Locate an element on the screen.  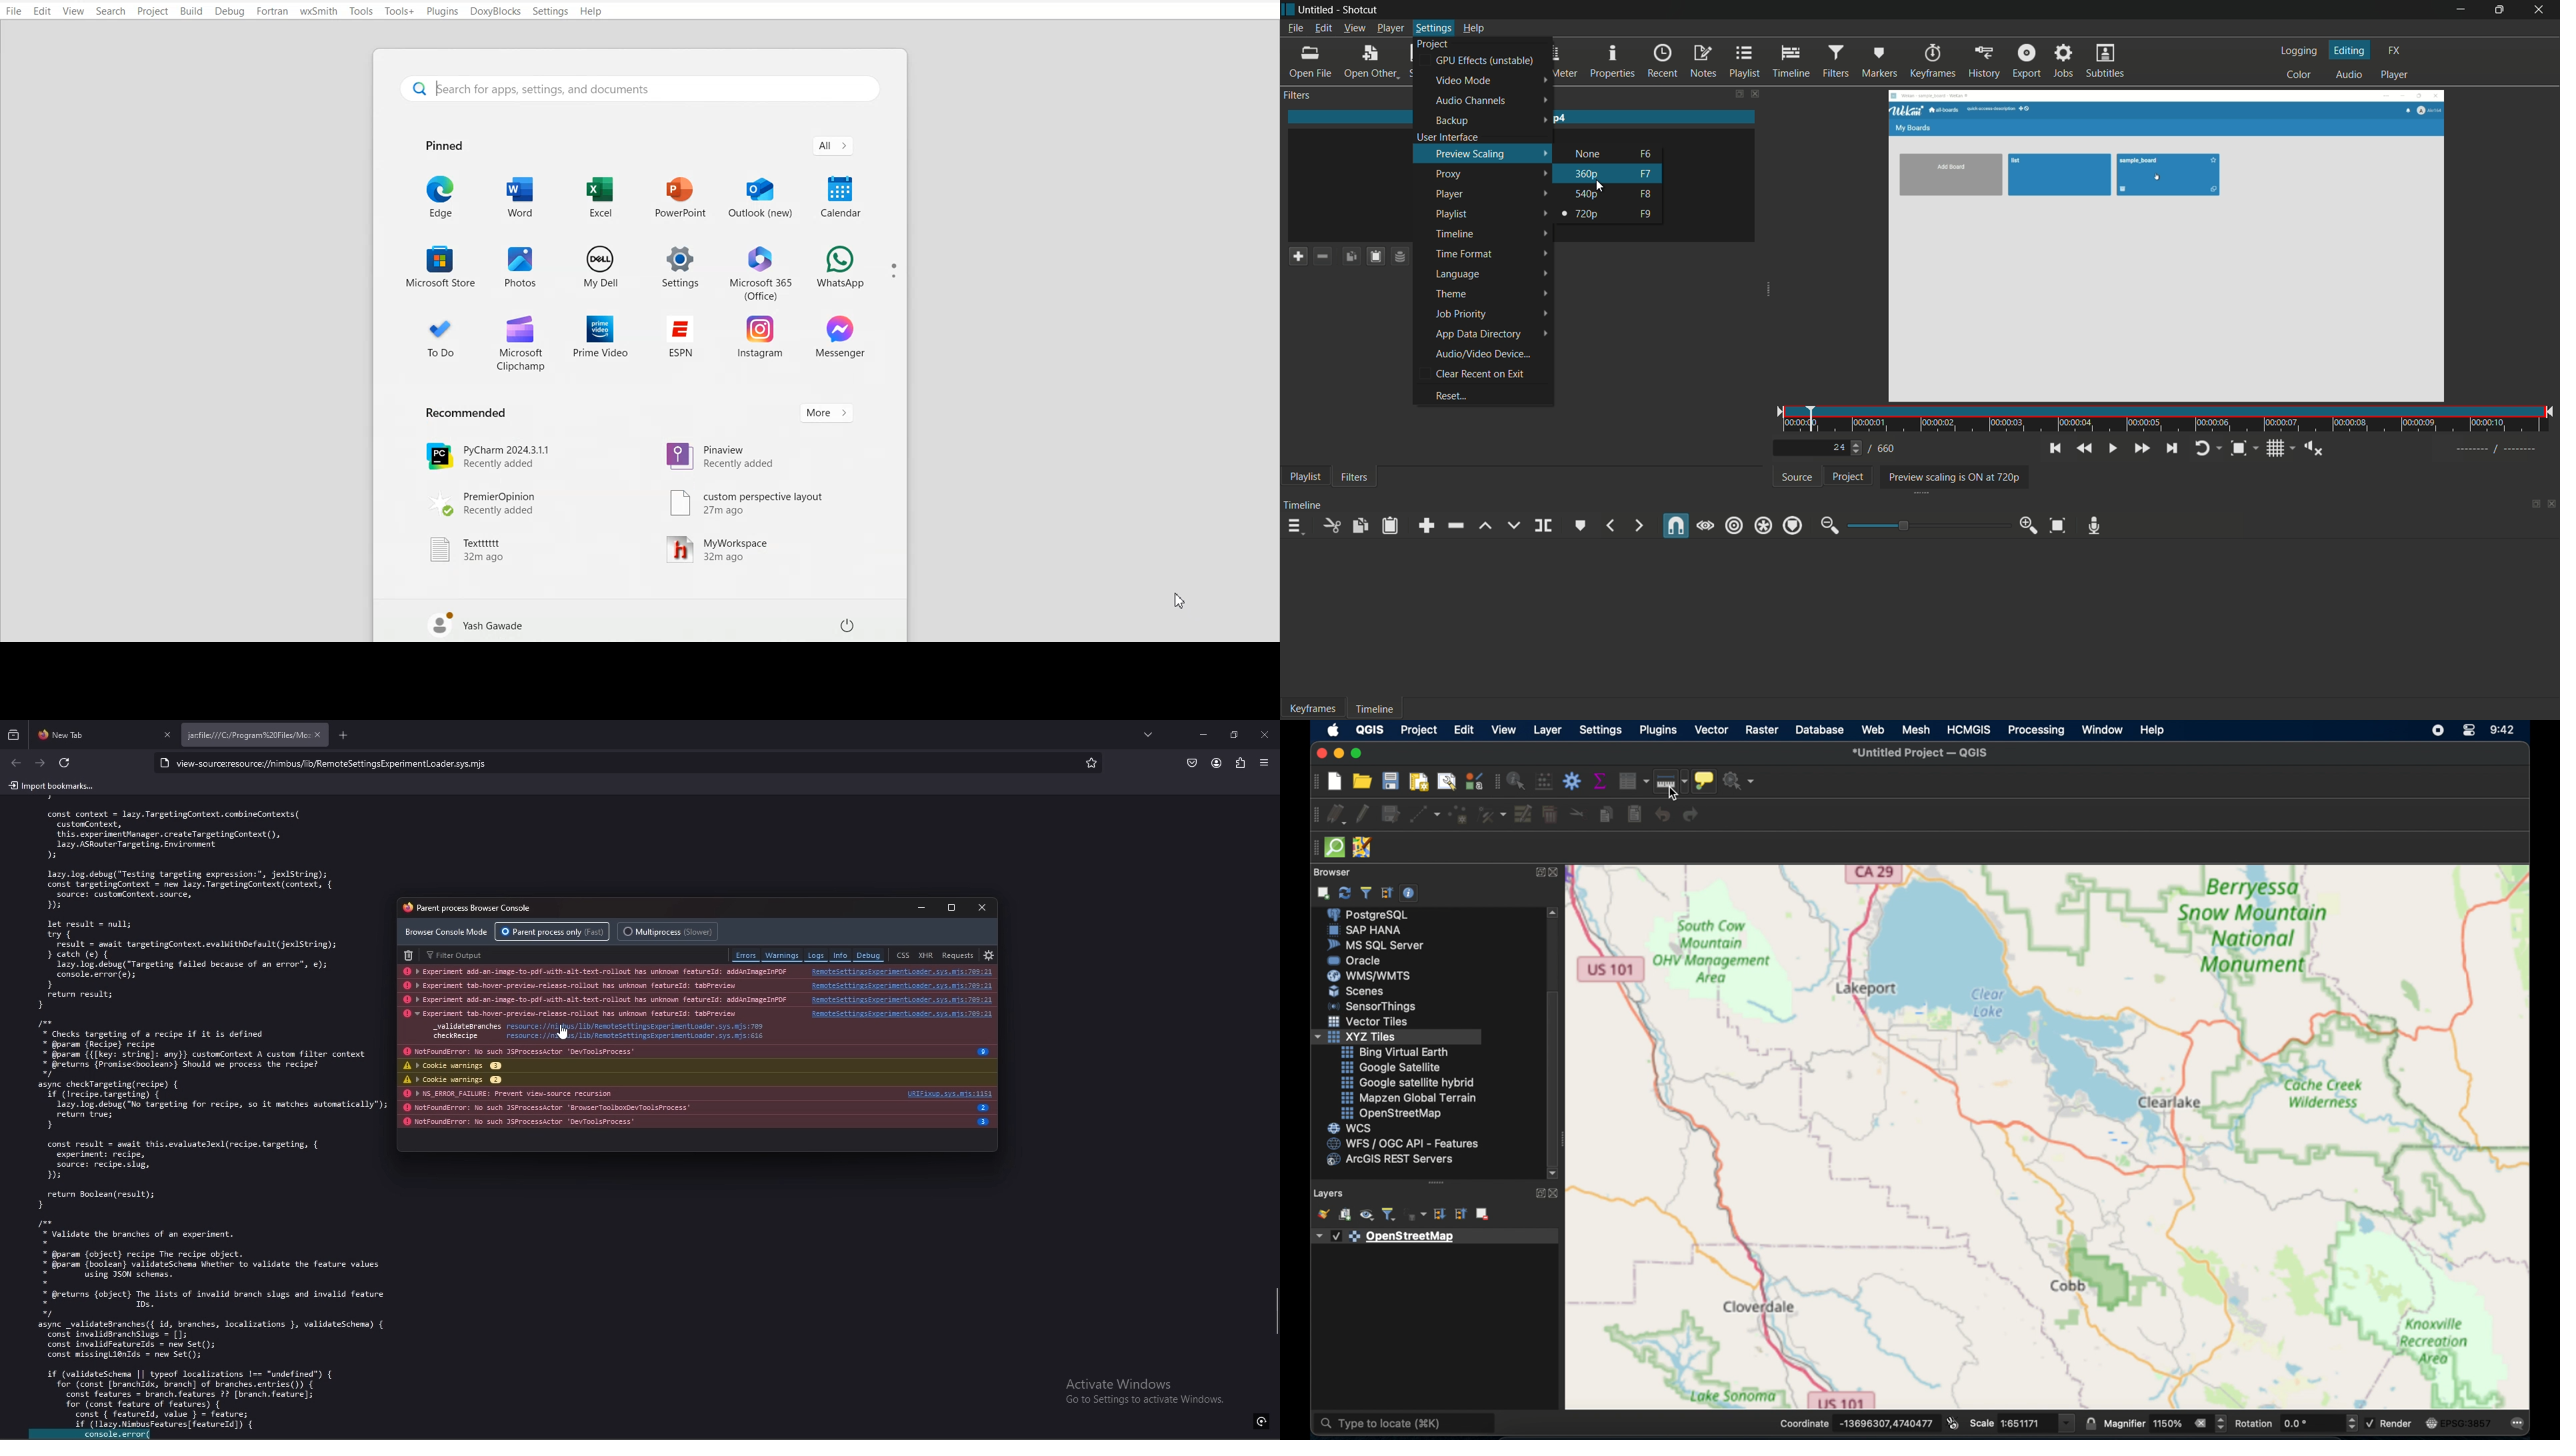
quickly play backward is located at coordinates (2085, 449).